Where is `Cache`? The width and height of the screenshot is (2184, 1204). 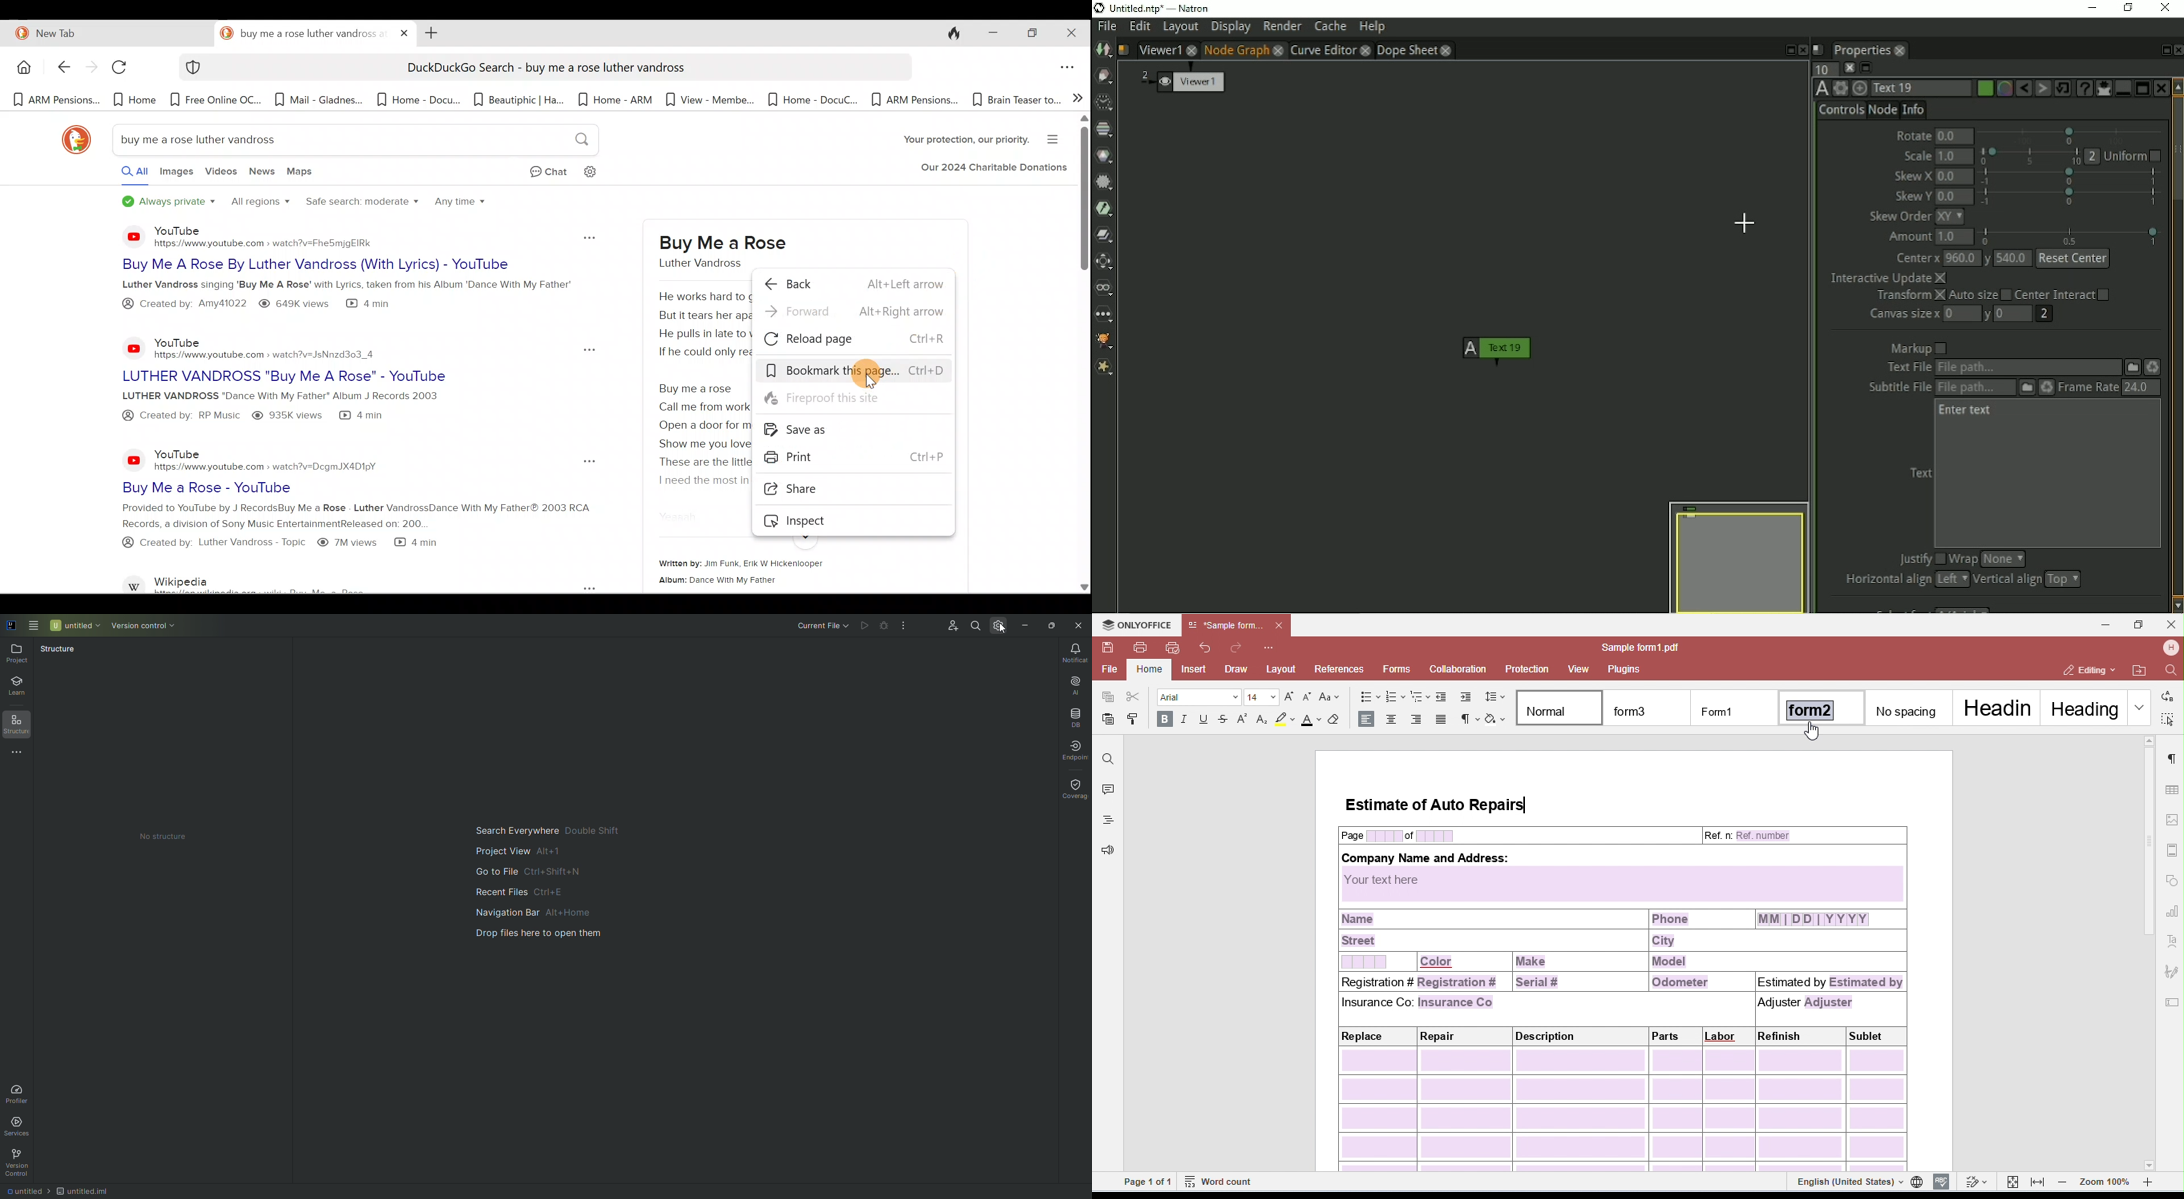 Cache is located at coordinates (1330, 26).